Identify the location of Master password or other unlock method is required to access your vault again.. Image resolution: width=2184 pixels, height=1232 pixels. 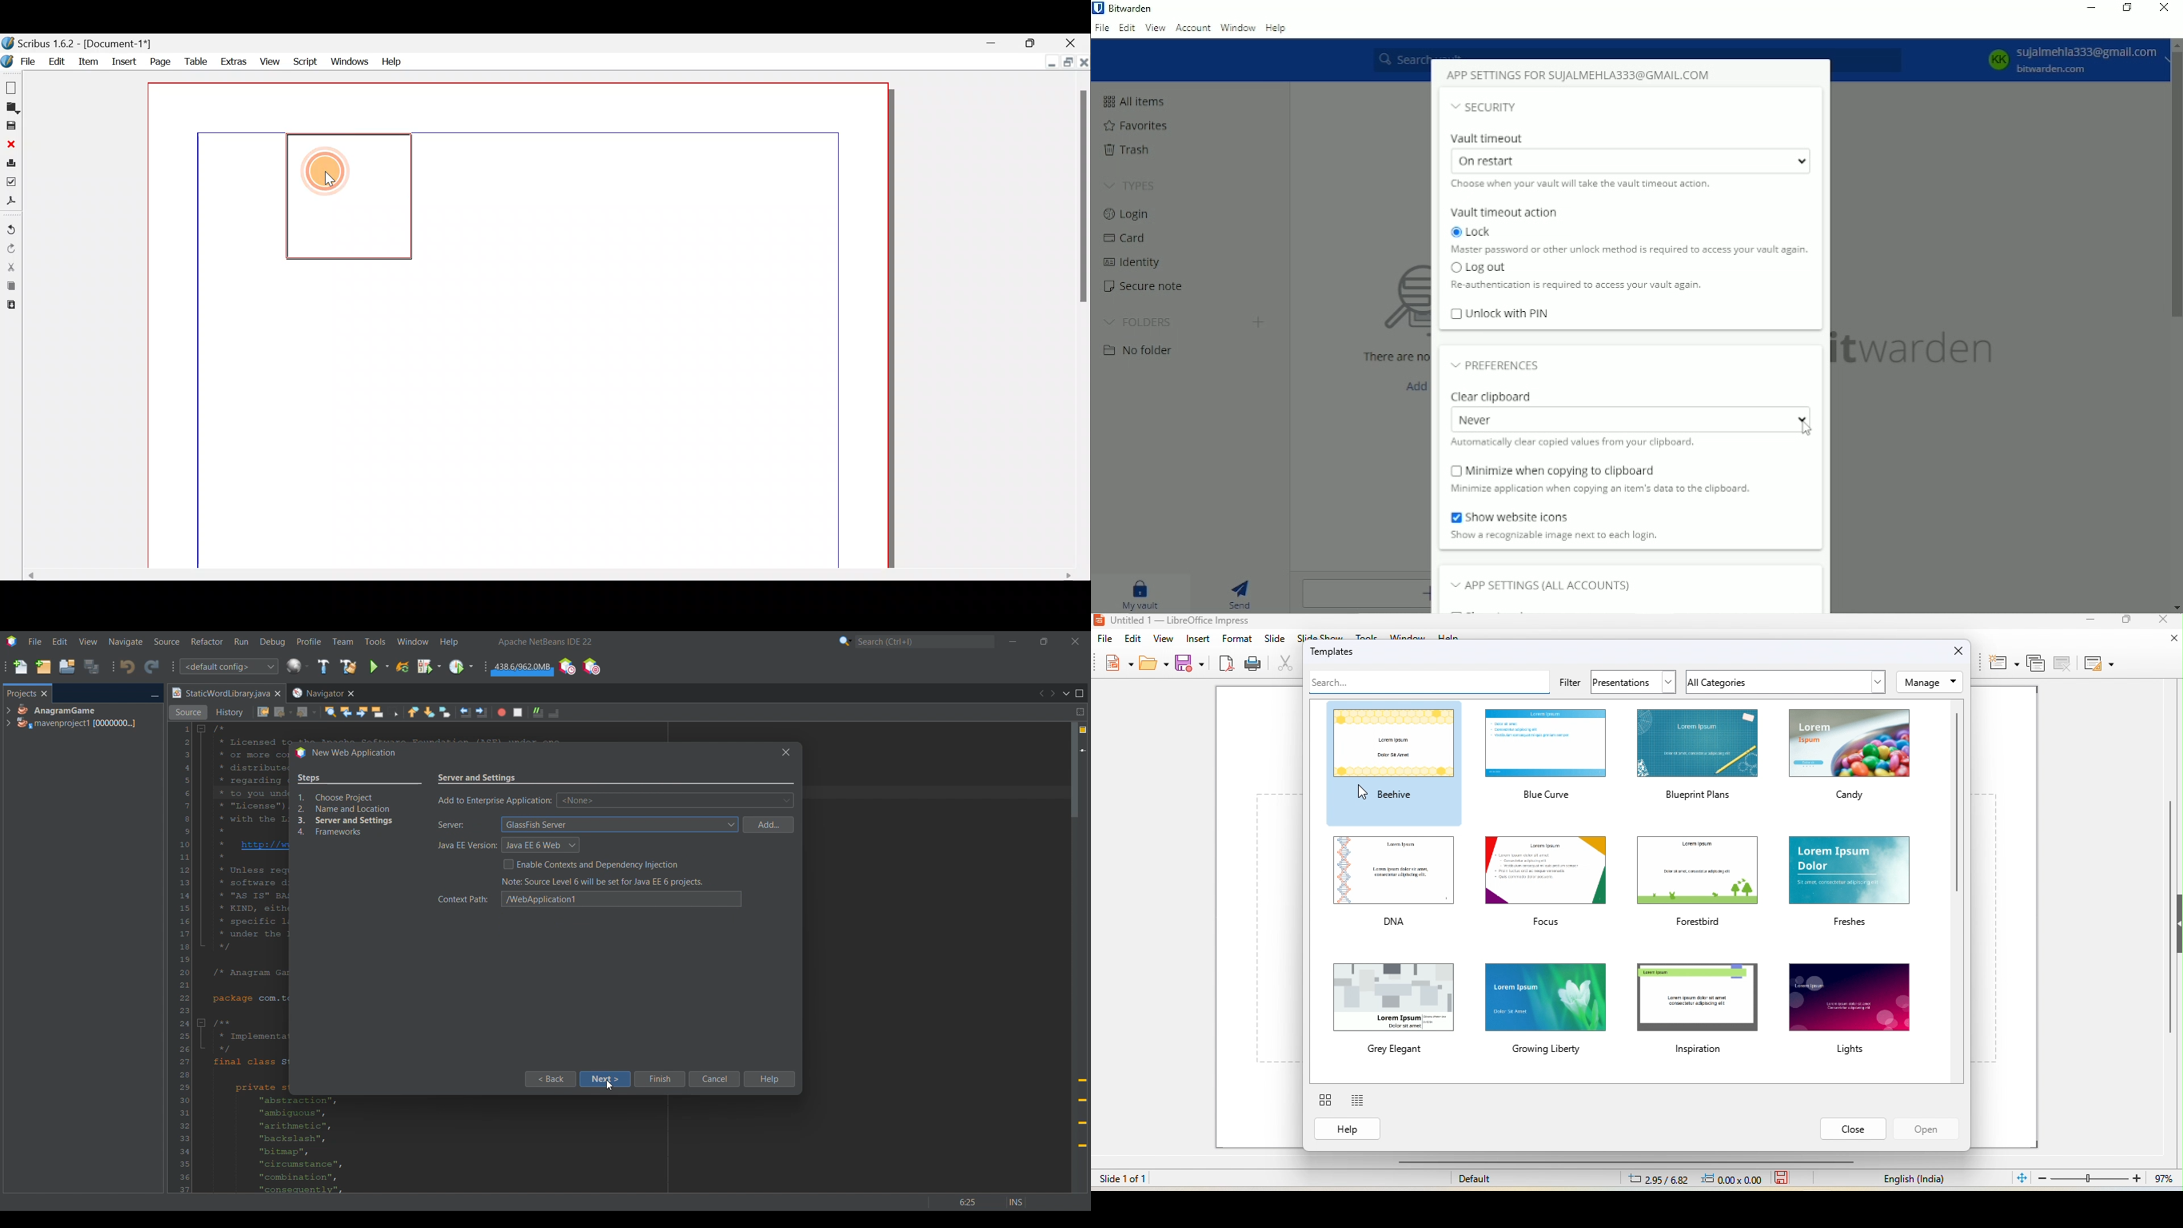
(1631, 250).